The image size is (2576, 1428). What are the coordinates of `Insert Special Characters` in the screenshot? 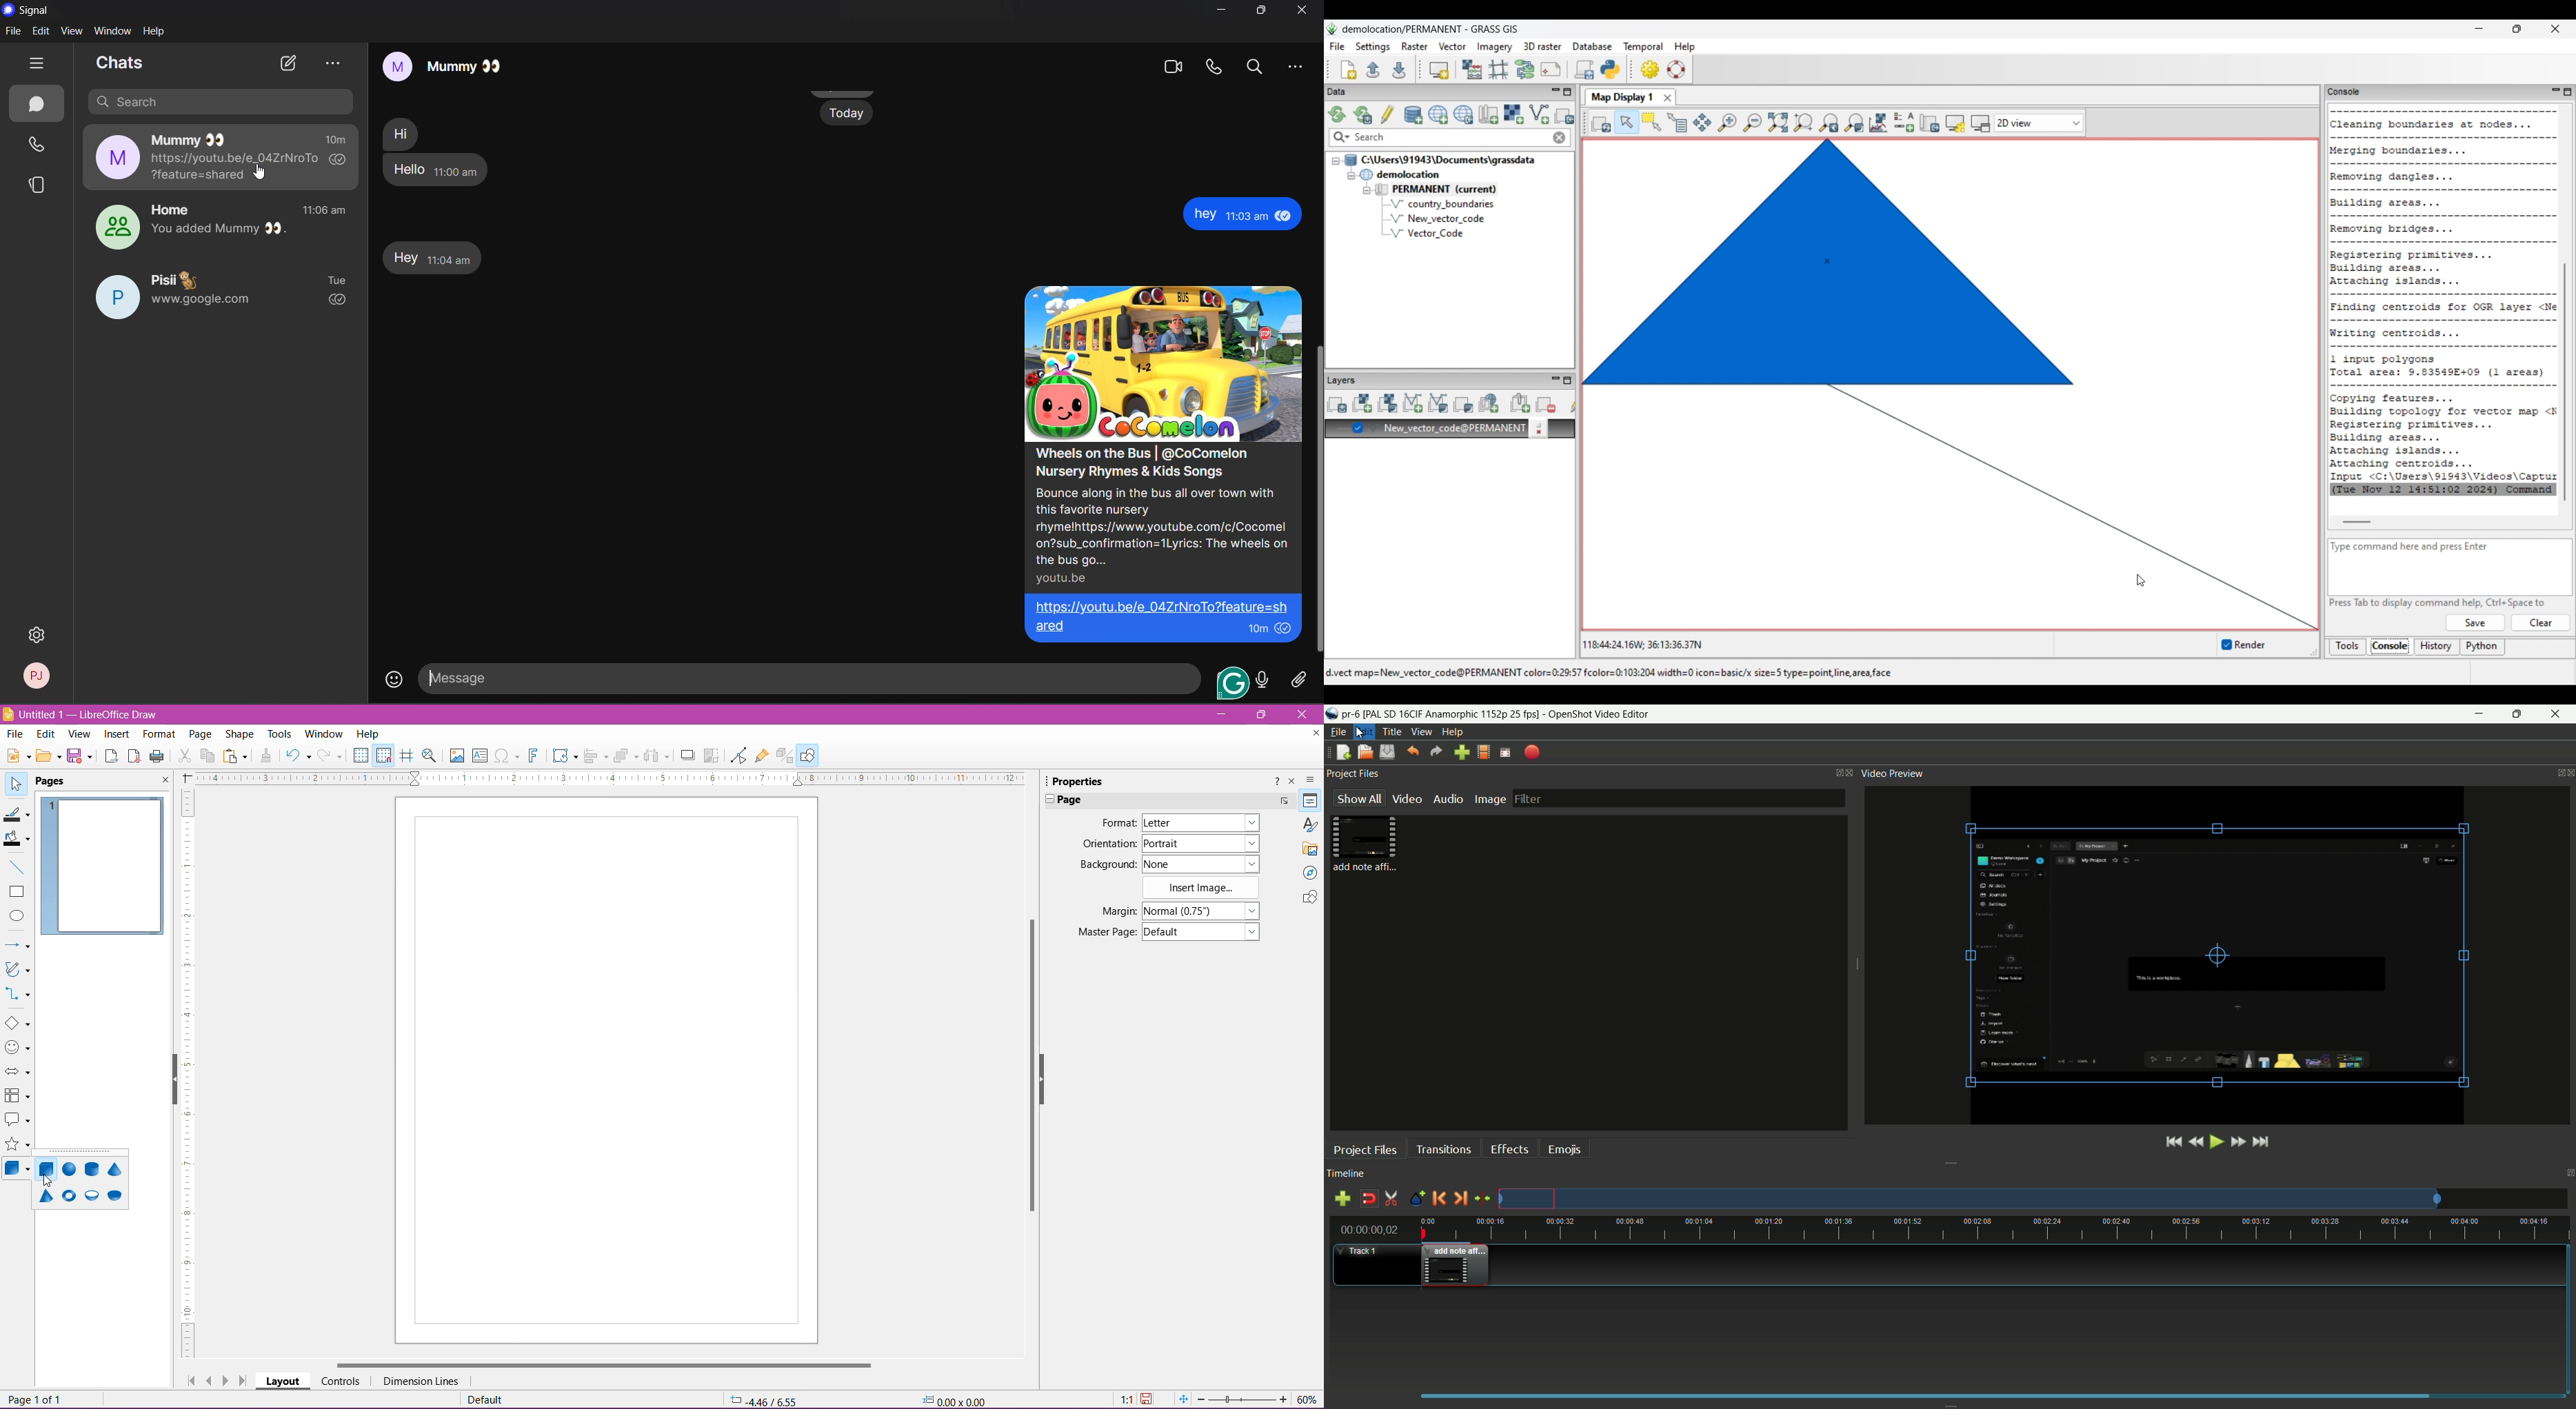 It's located at (507, 756).